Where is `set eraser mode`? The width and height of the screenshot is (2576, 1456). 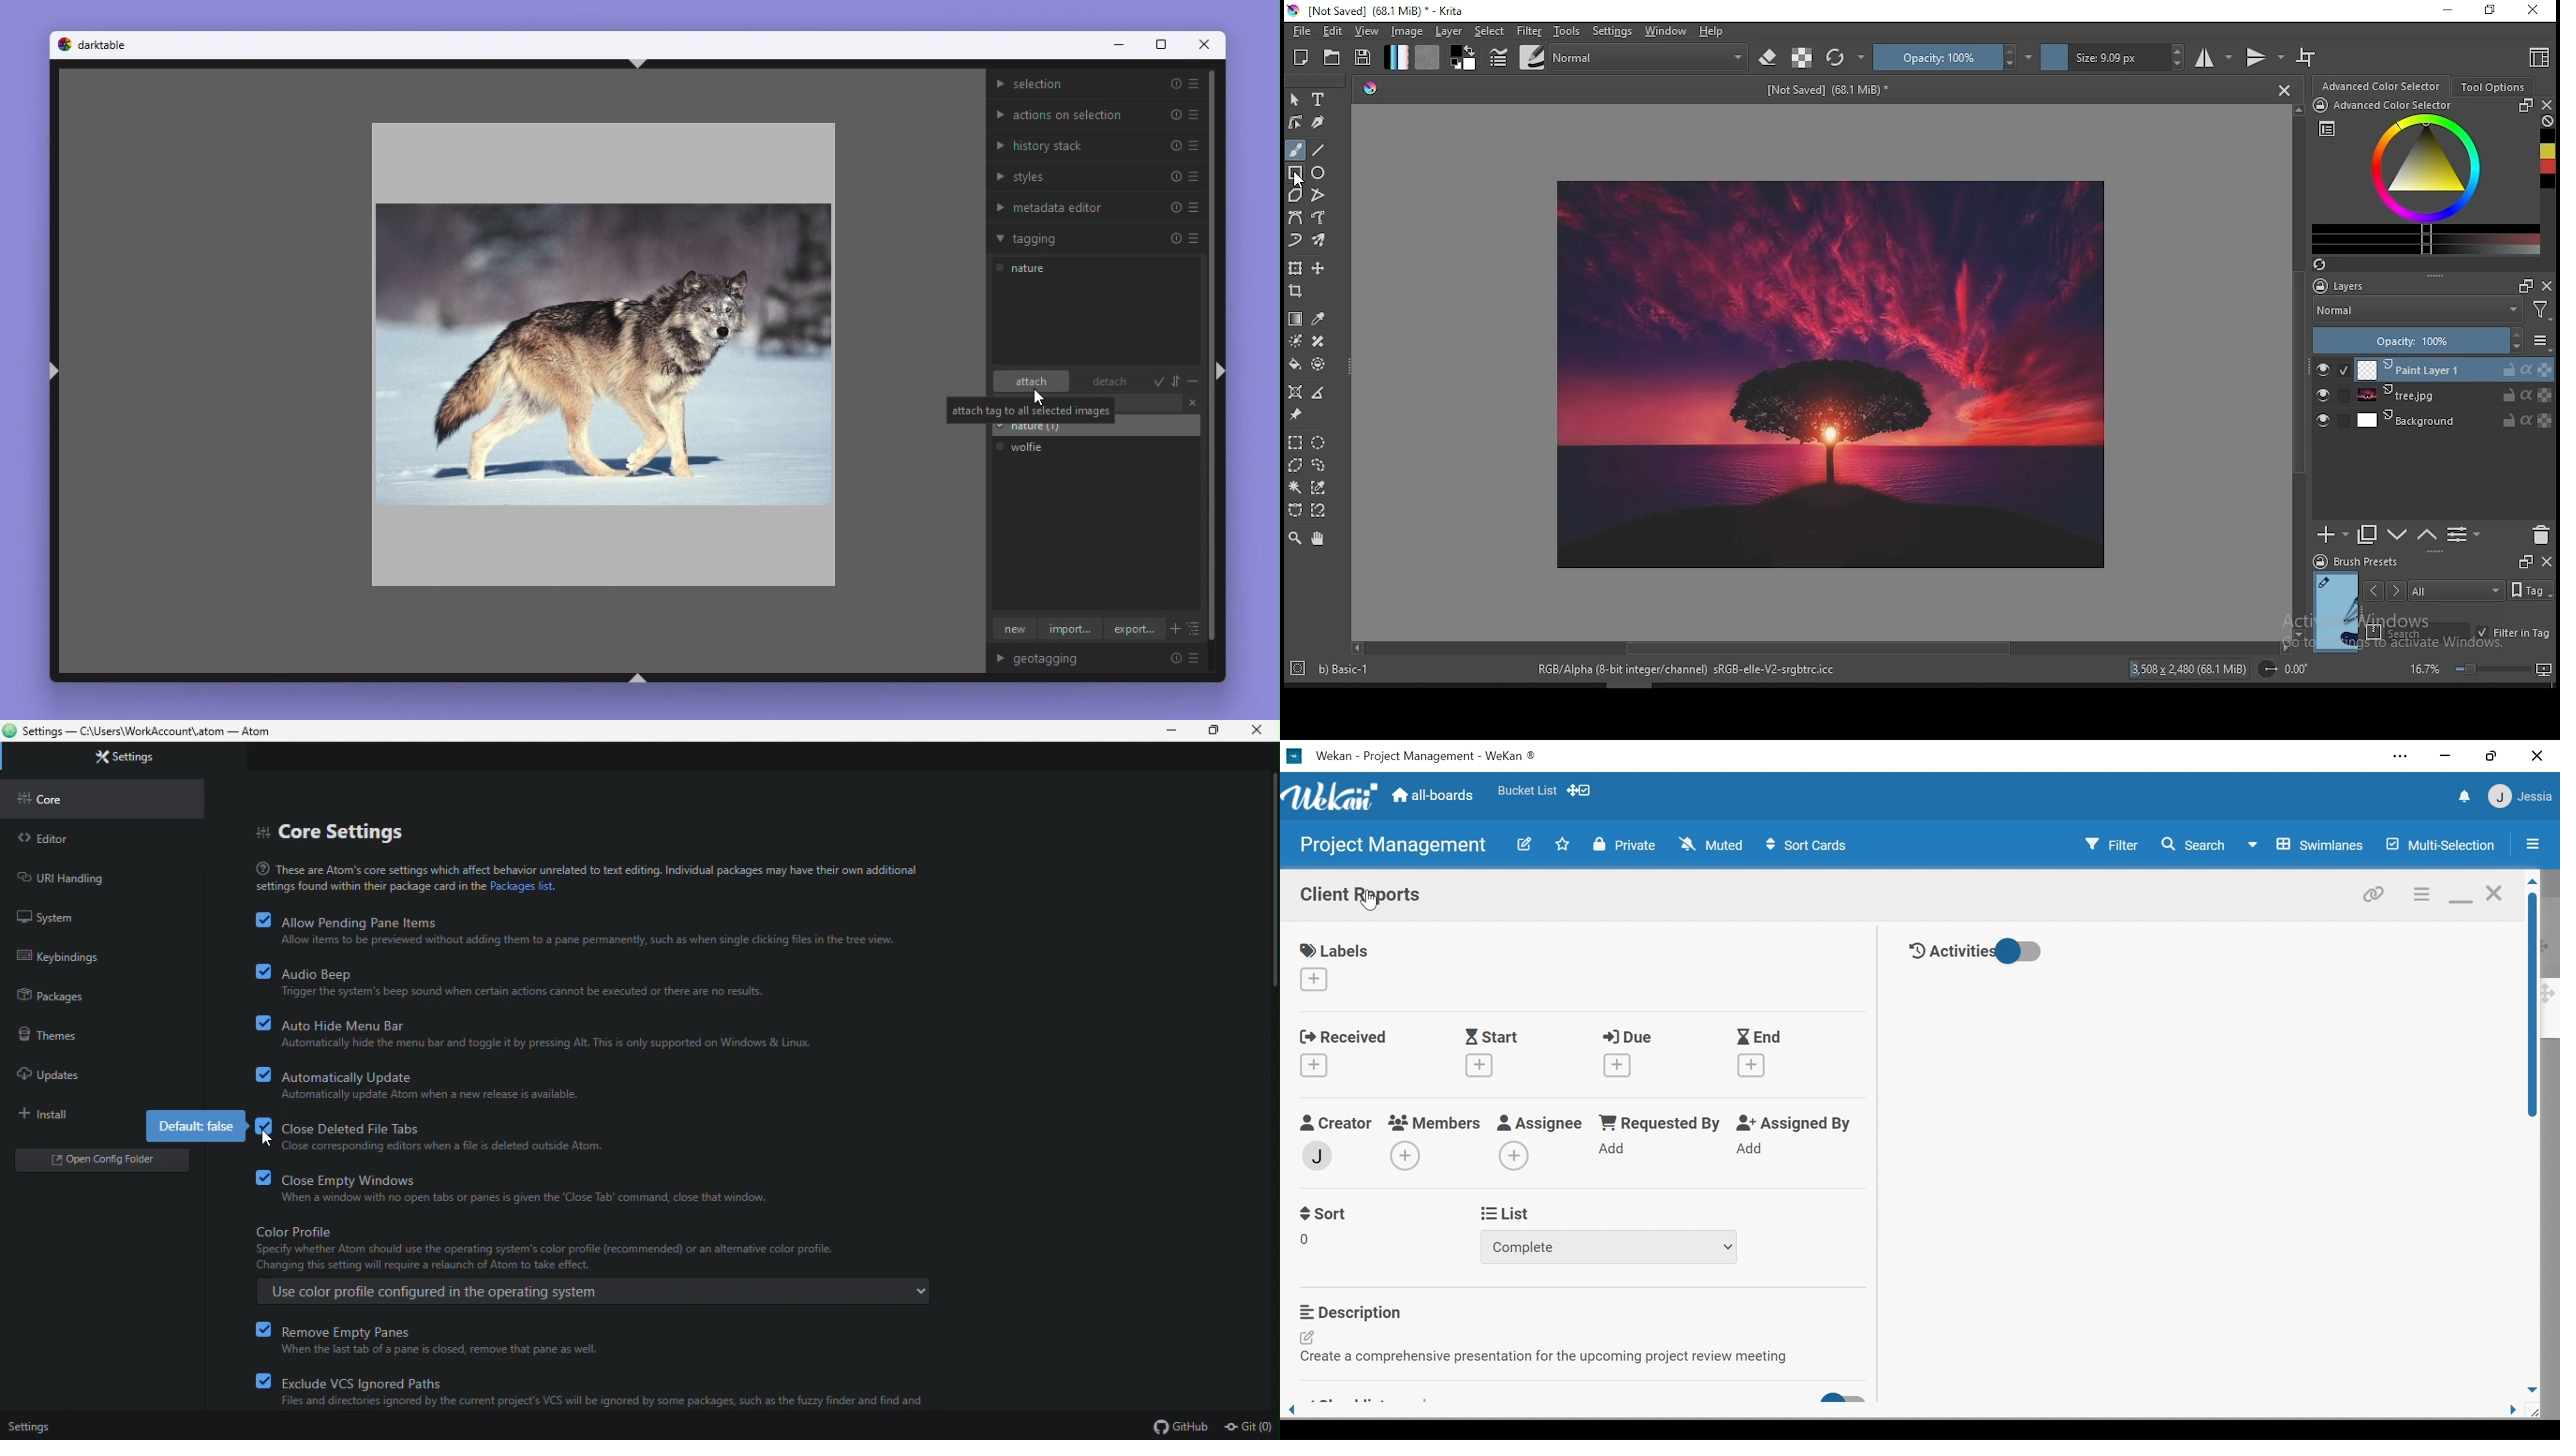
set eraser mode is located at coordinates (1770, 56).